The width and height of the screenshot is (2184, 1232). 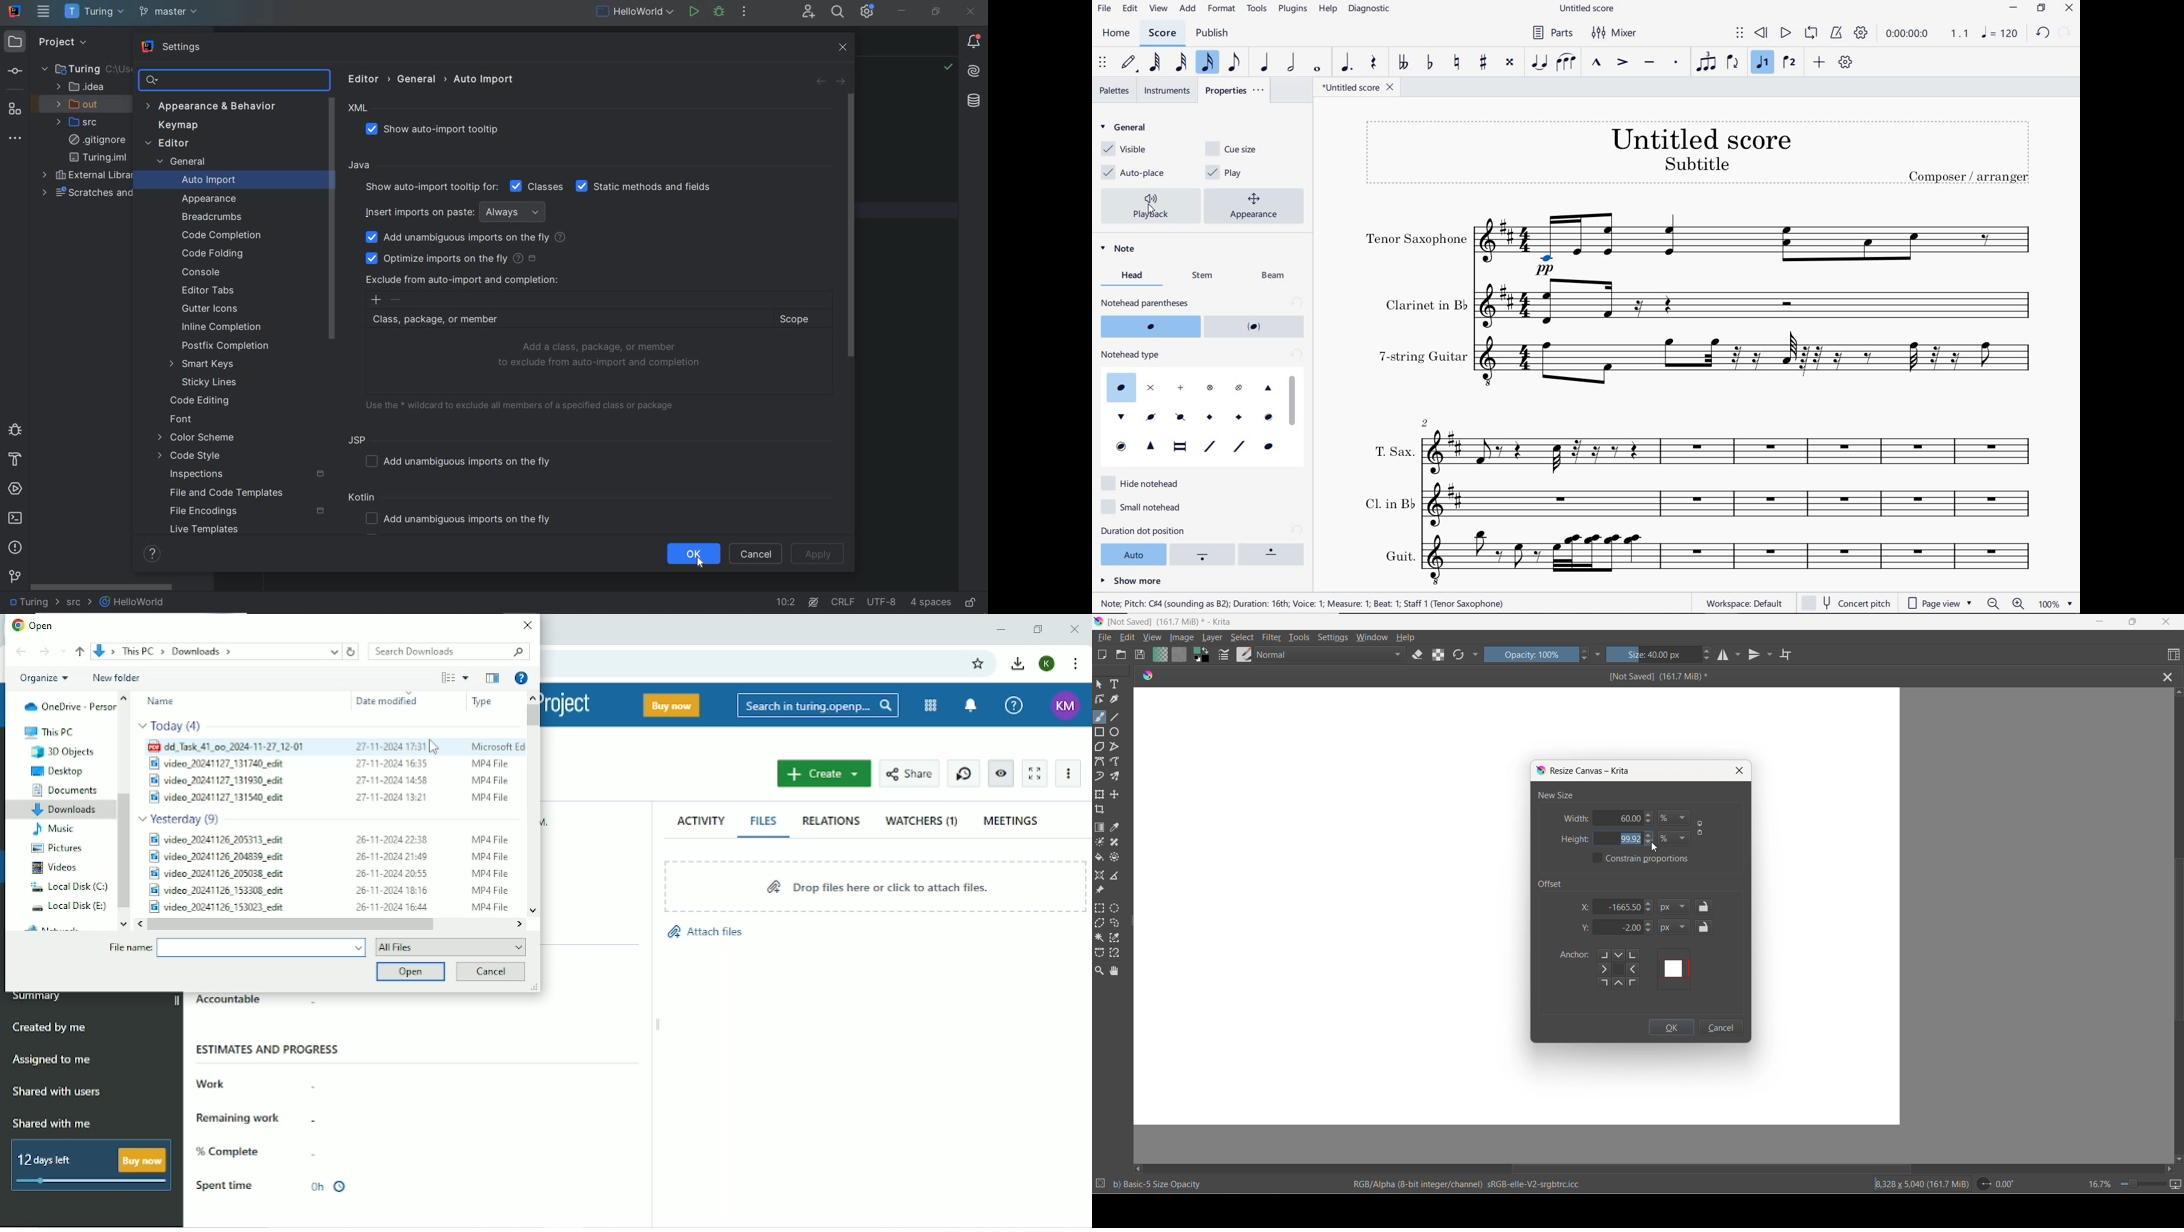 What do you see at coordinates (1482, 62) in the screenshot?
I see `TOGGLE SHARP` at bounding box center [1482, 62].